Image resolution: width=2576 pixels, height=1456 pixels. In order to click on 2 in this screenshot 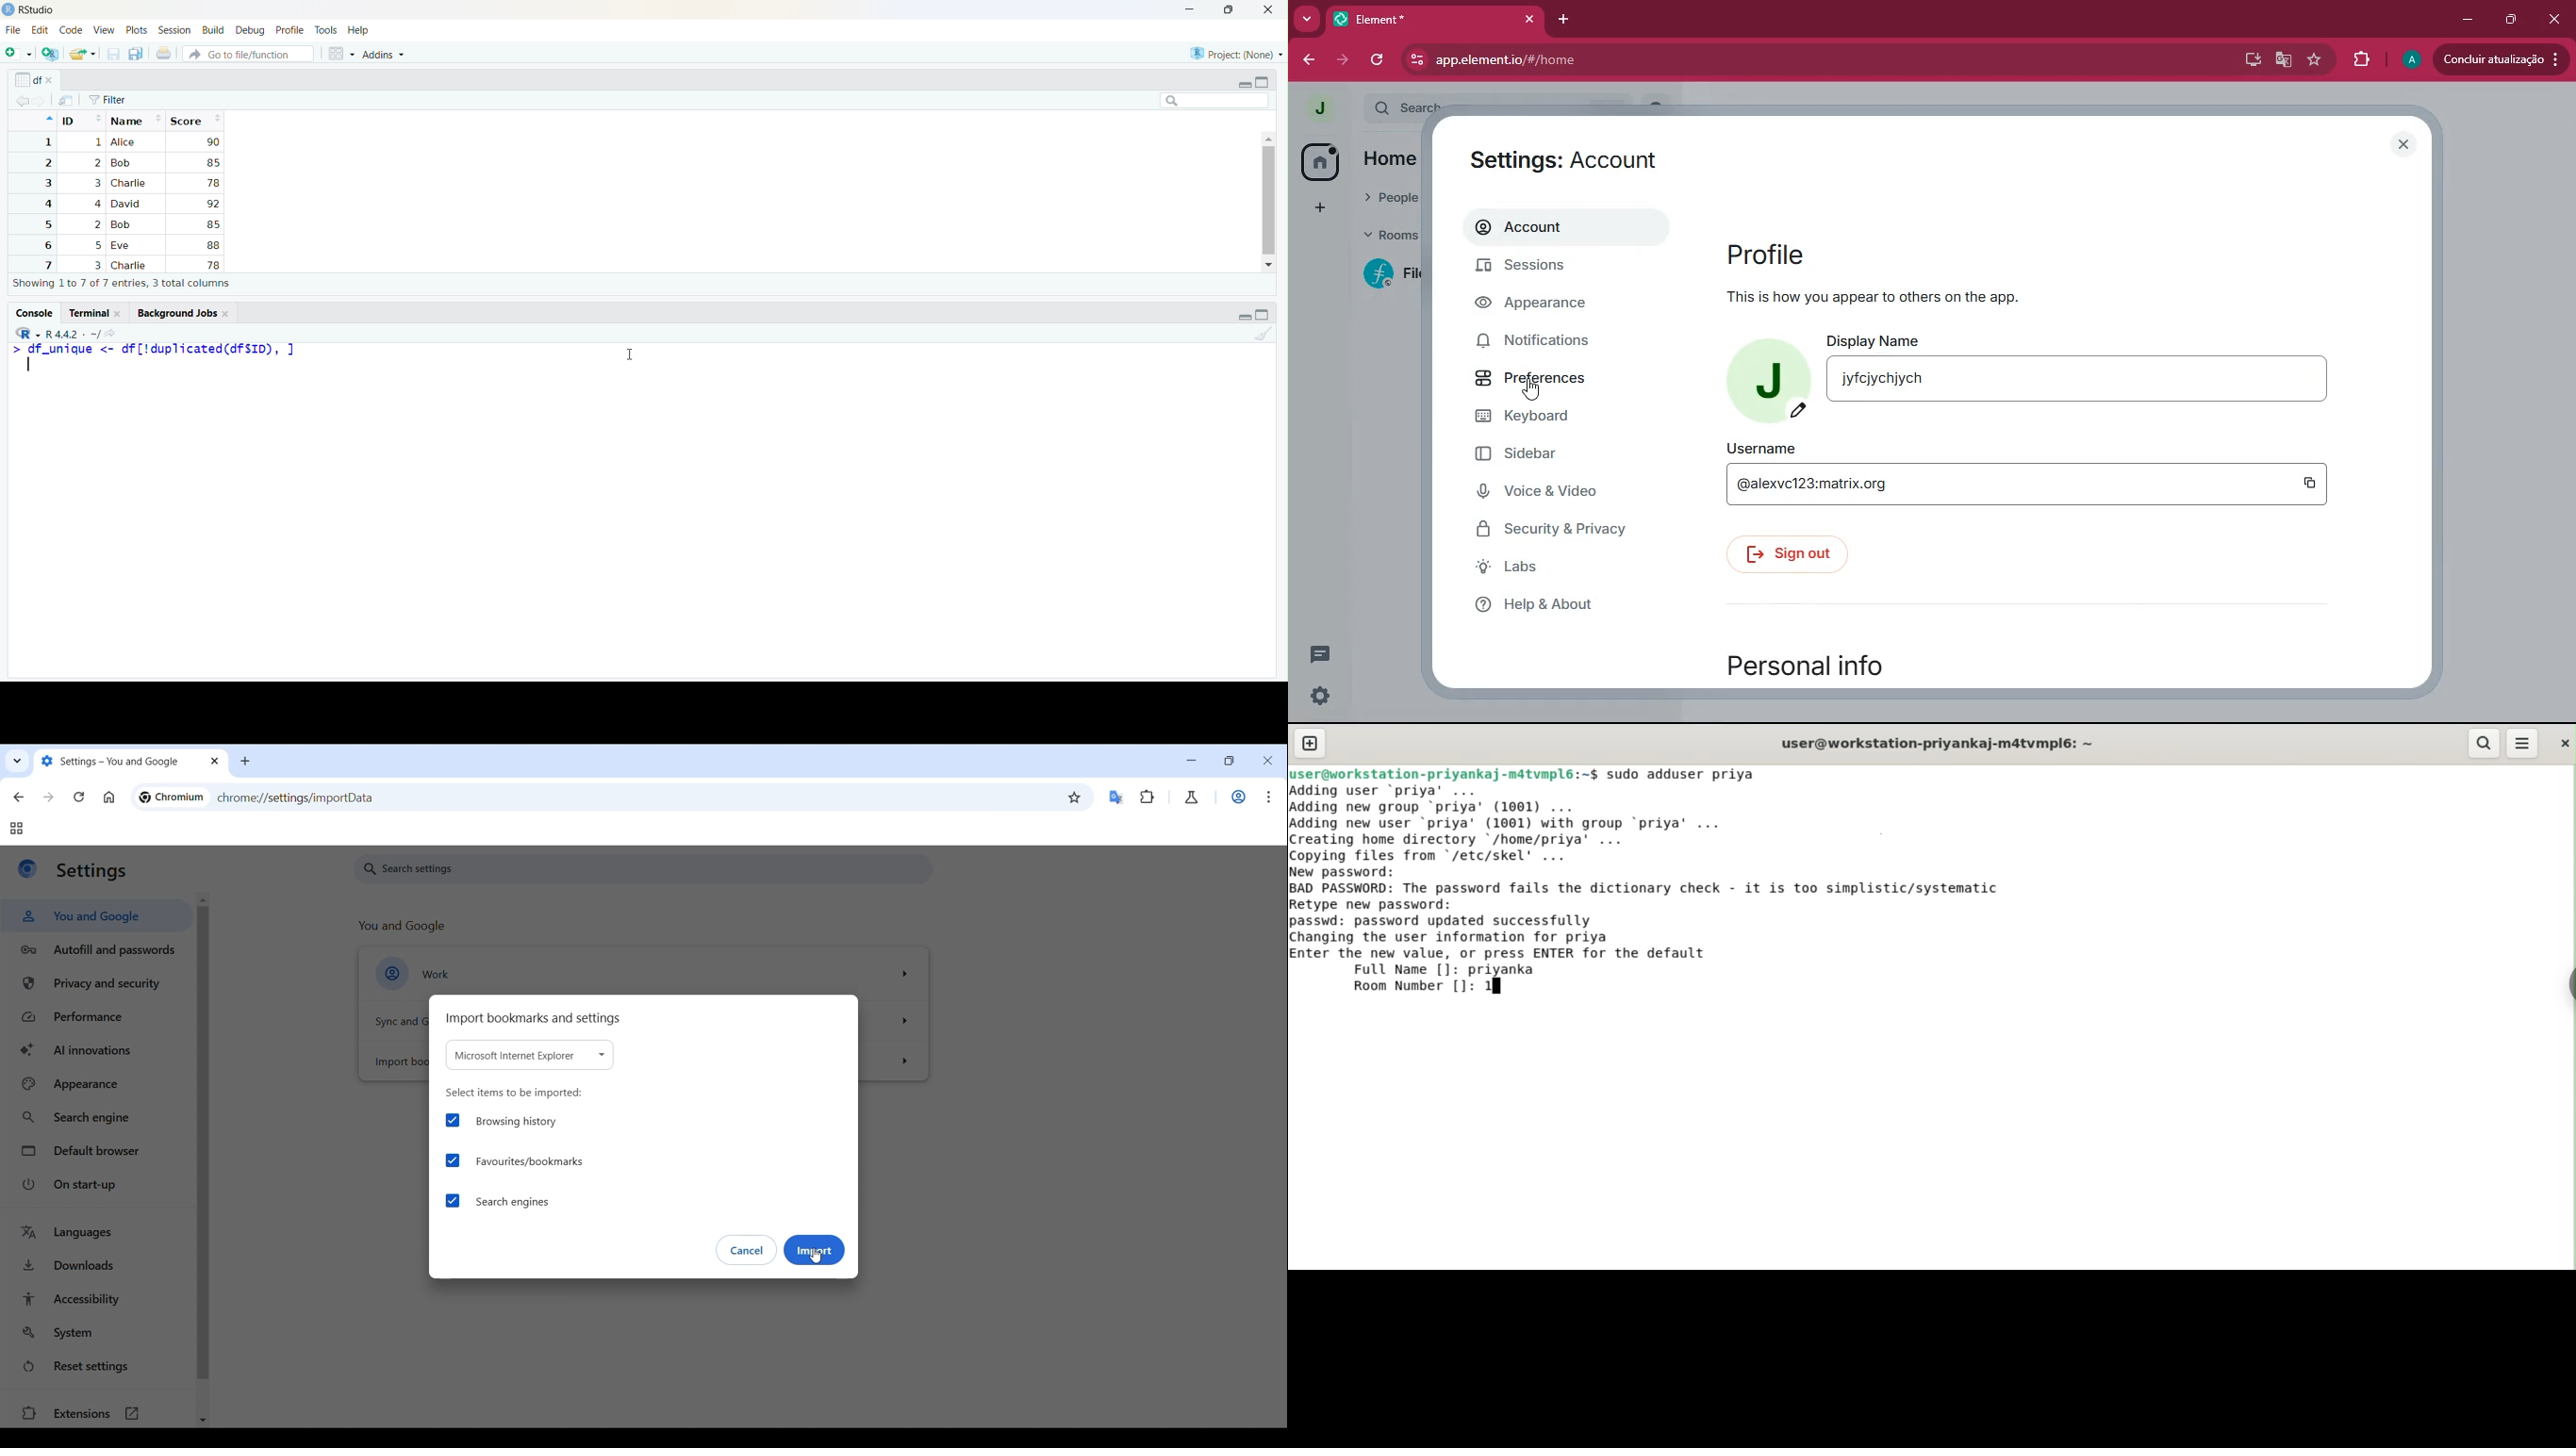, I will do `click(46, 163)`.